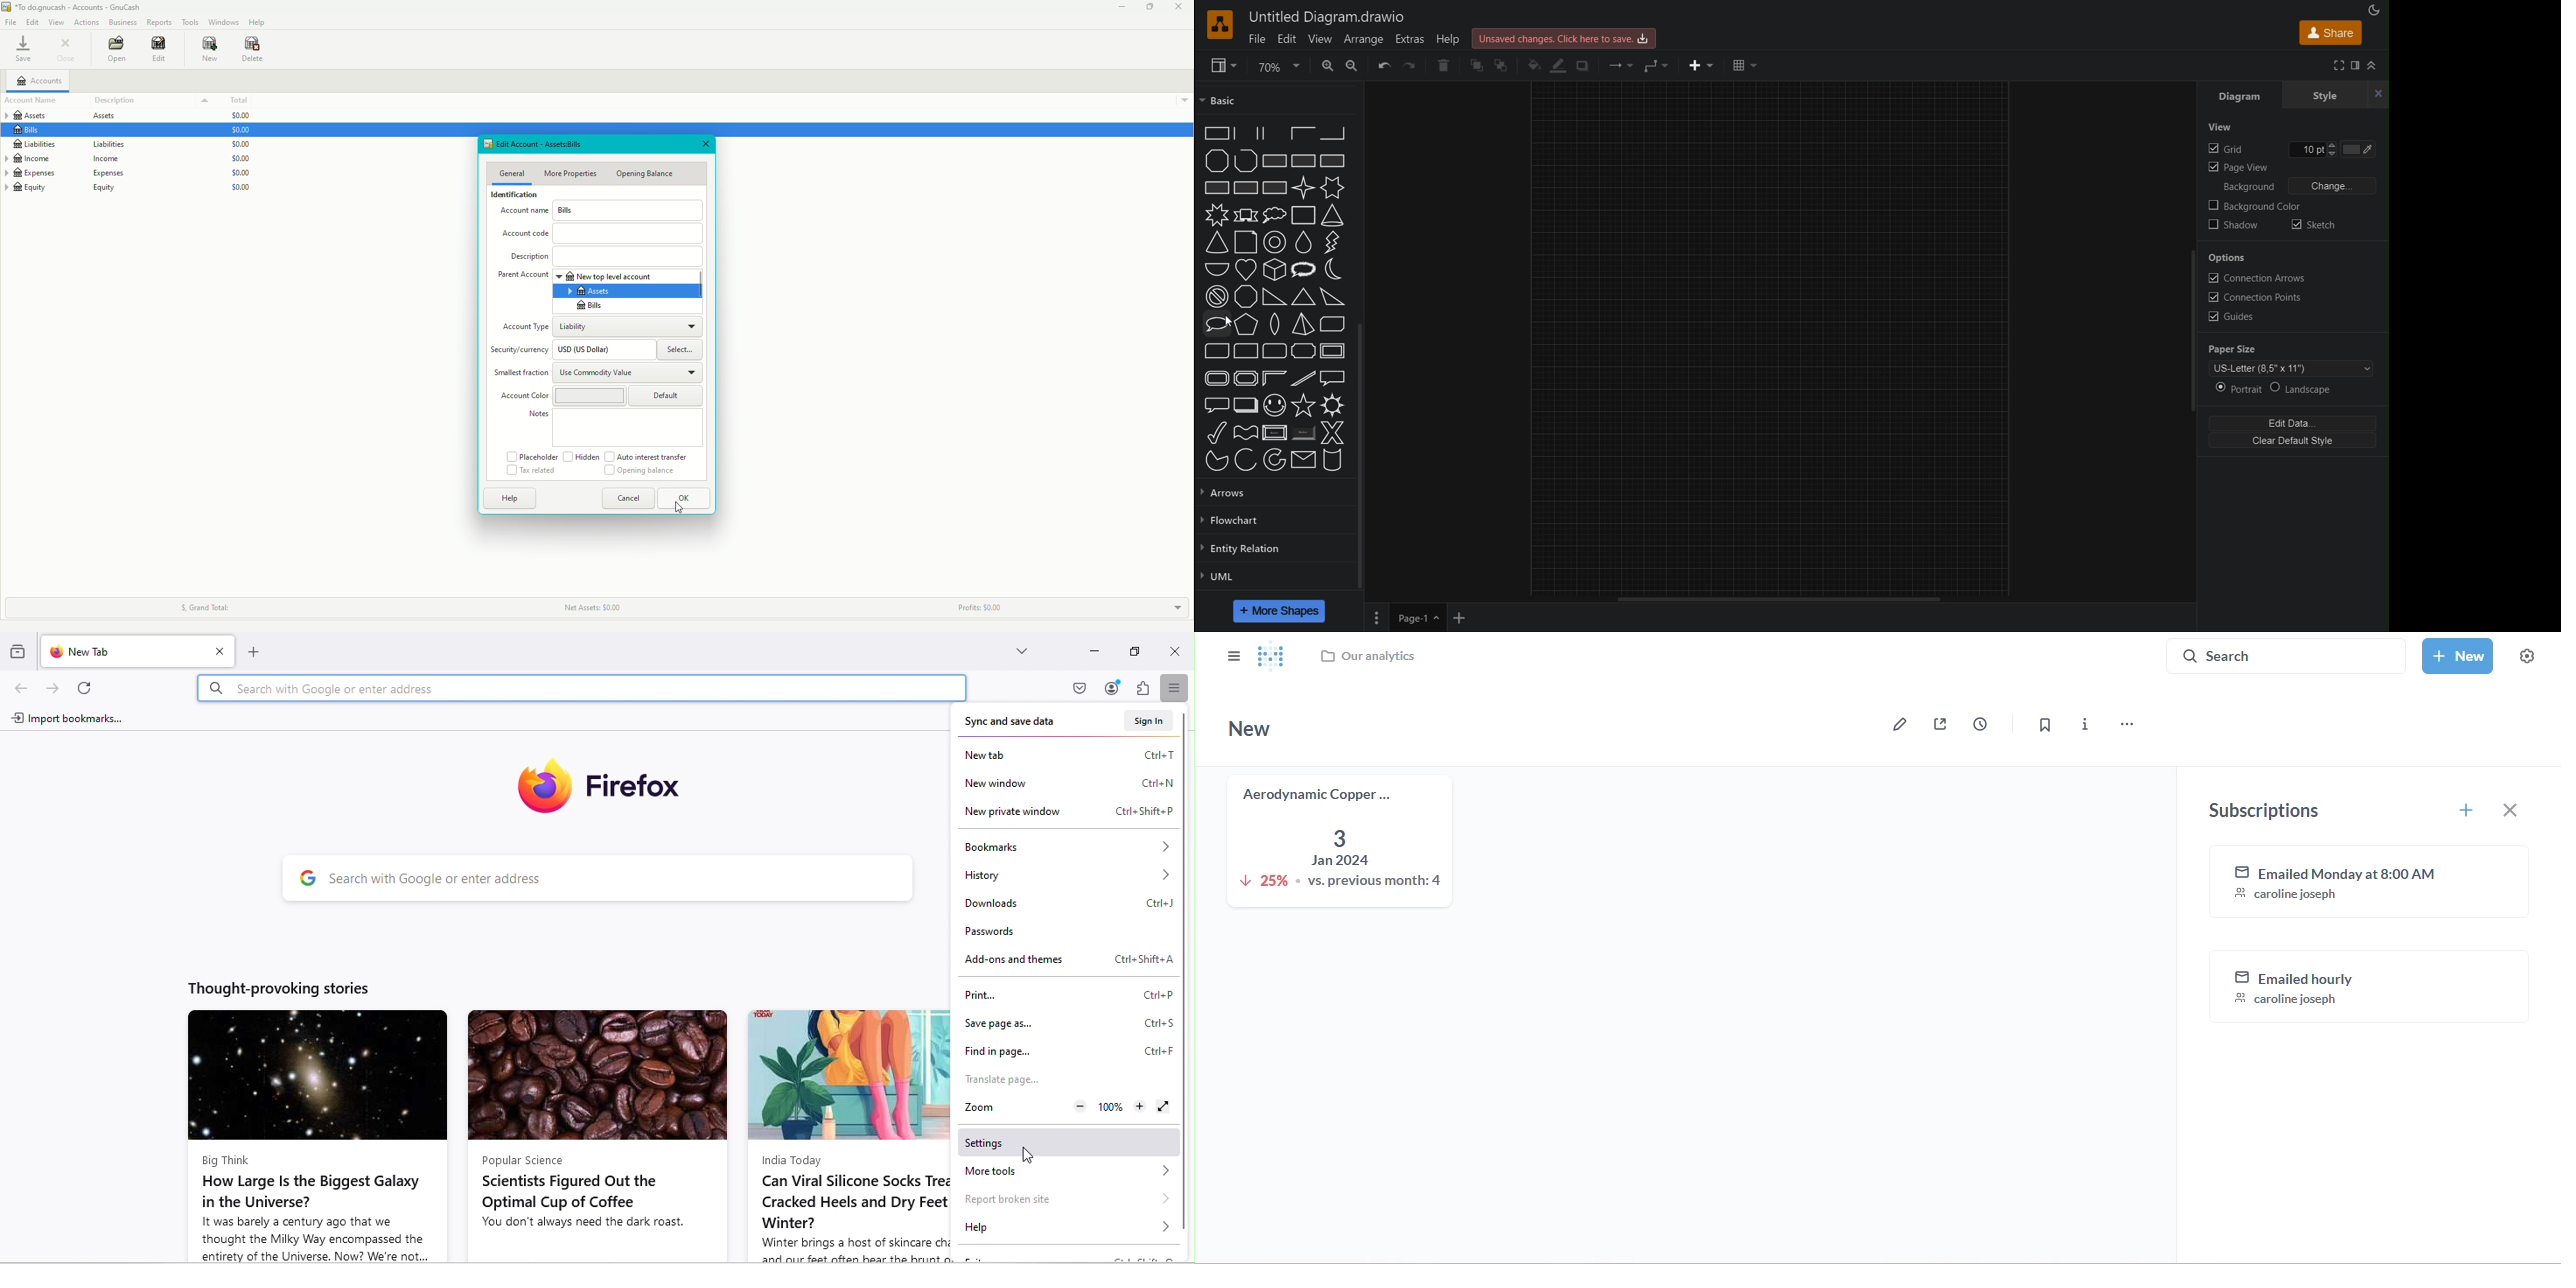 The height and width of the screenshot is (1288, 2576). Describe the element at coordinates (1363, 38) in the screenshot. I see `Arrange` at that location.